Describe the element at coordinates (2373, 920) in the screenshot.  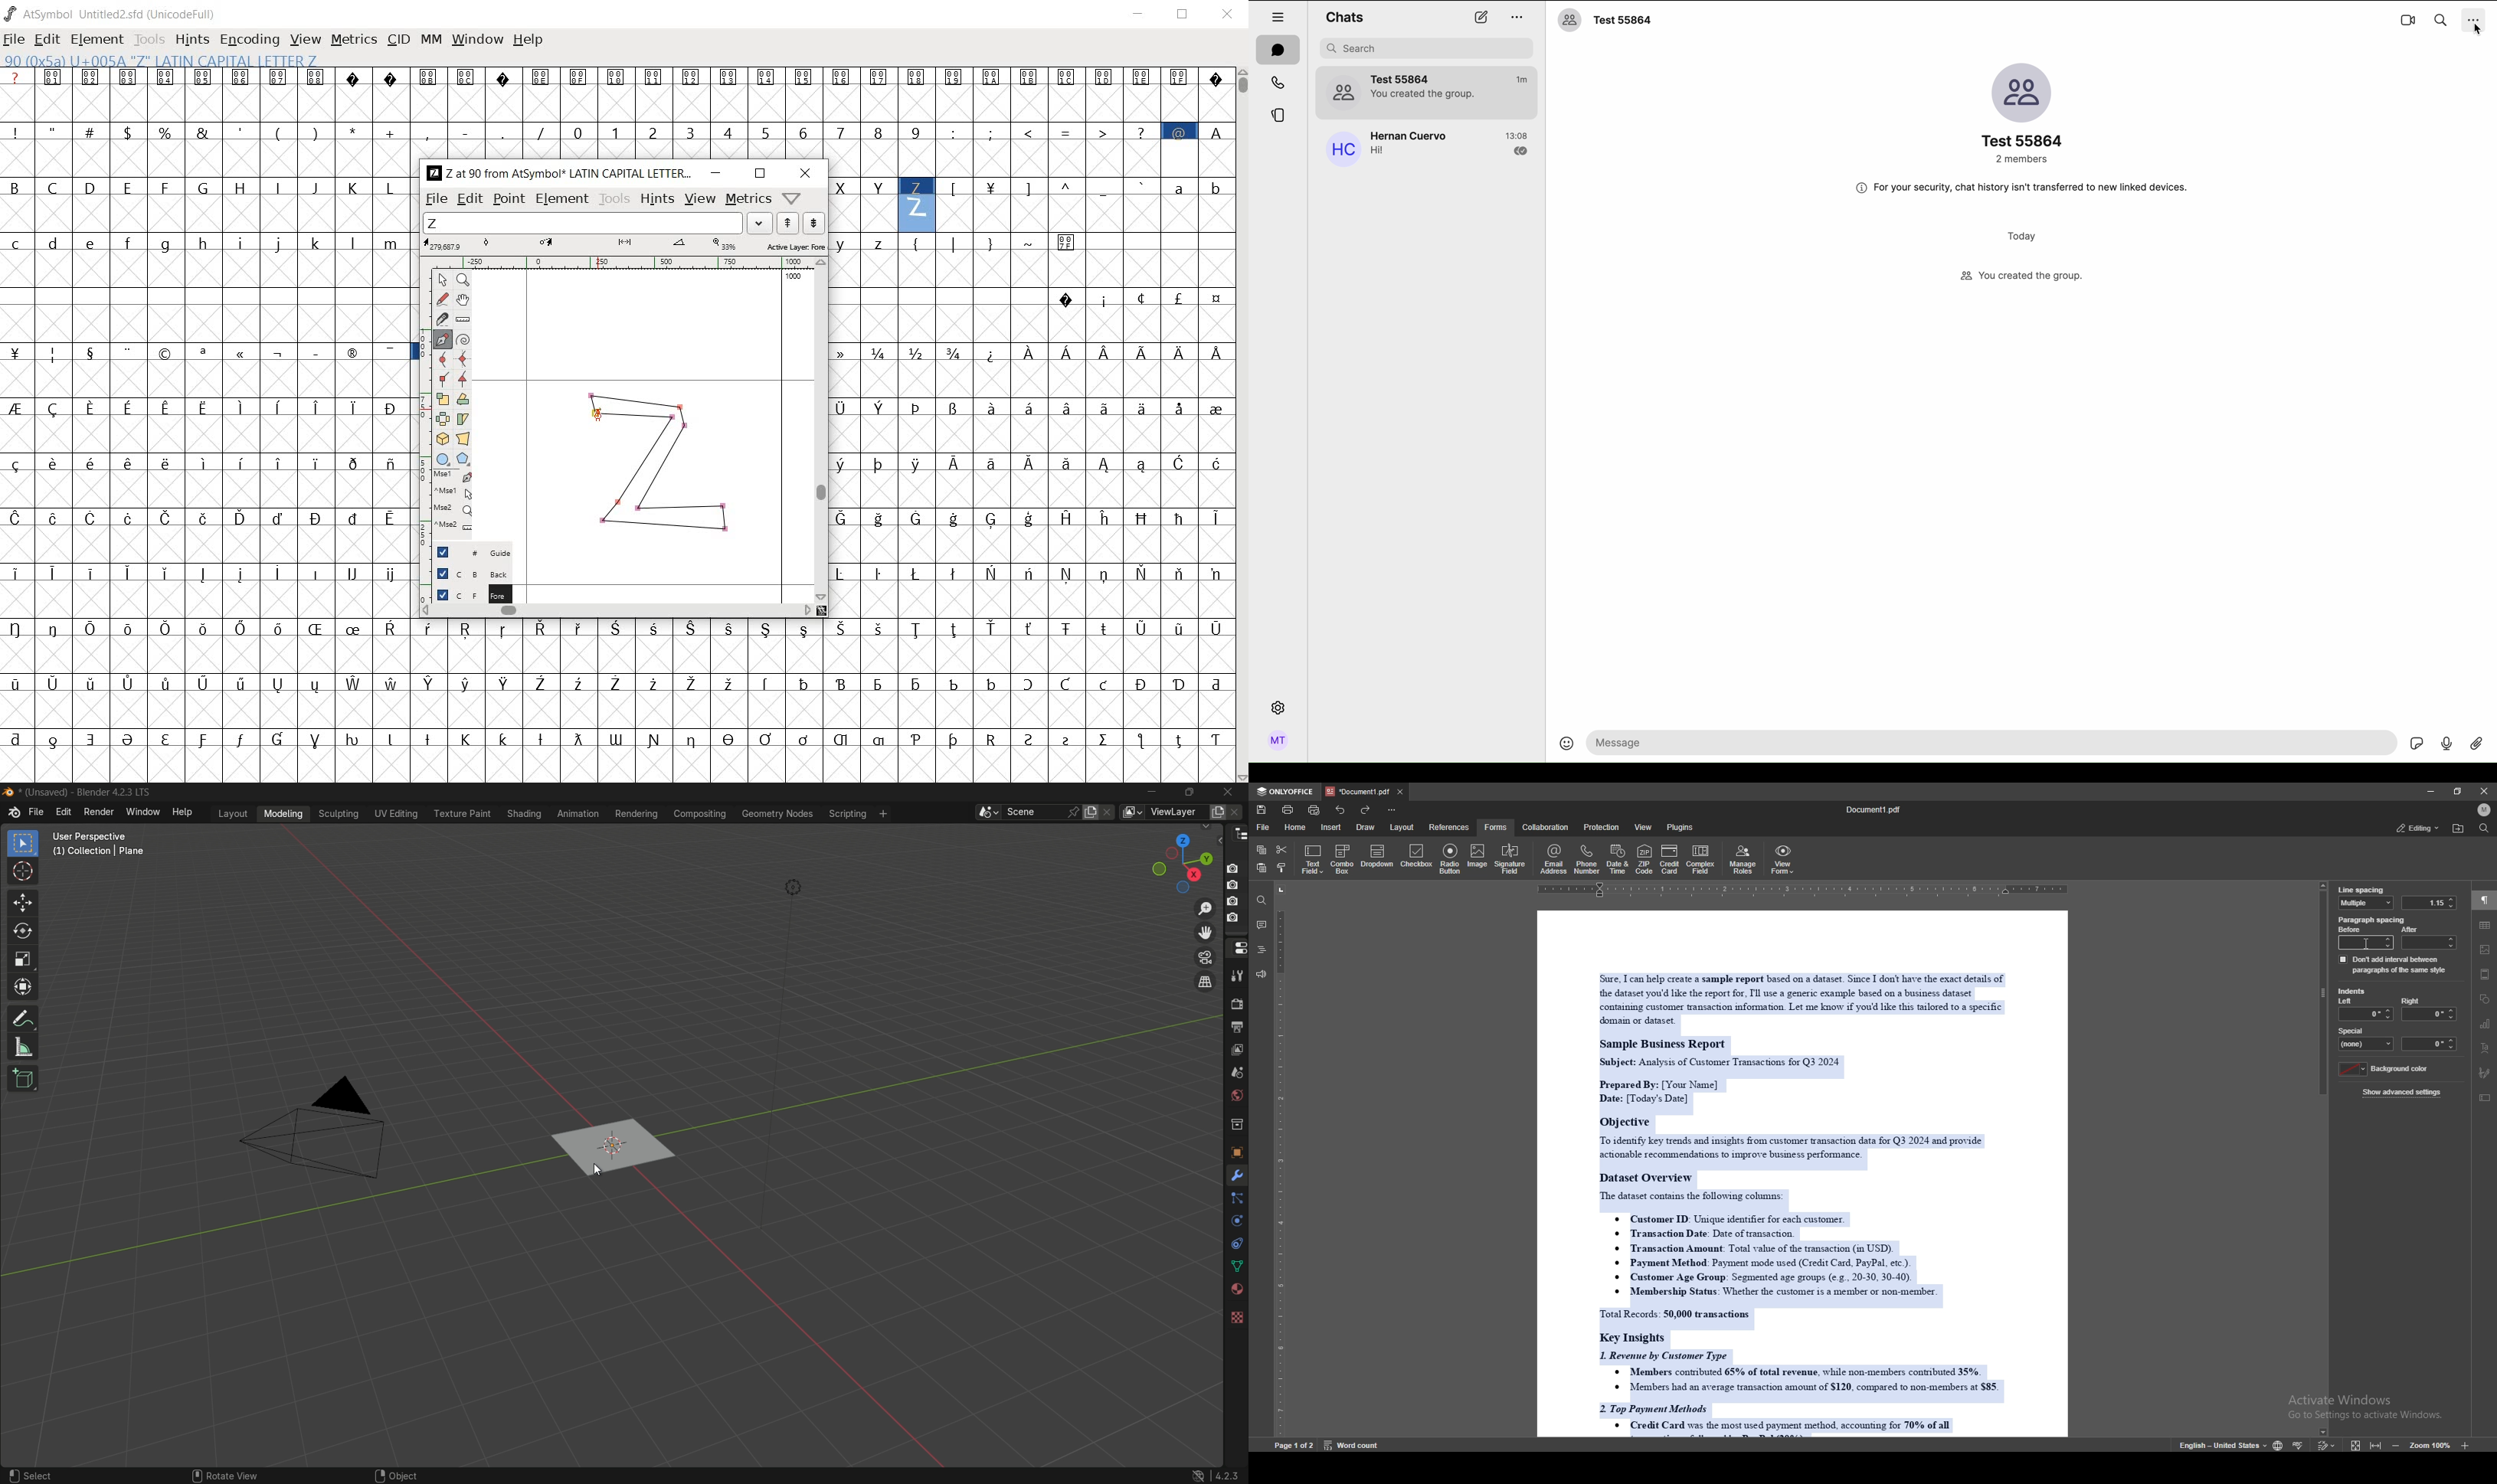
I see `paragraph spacing` at that location.